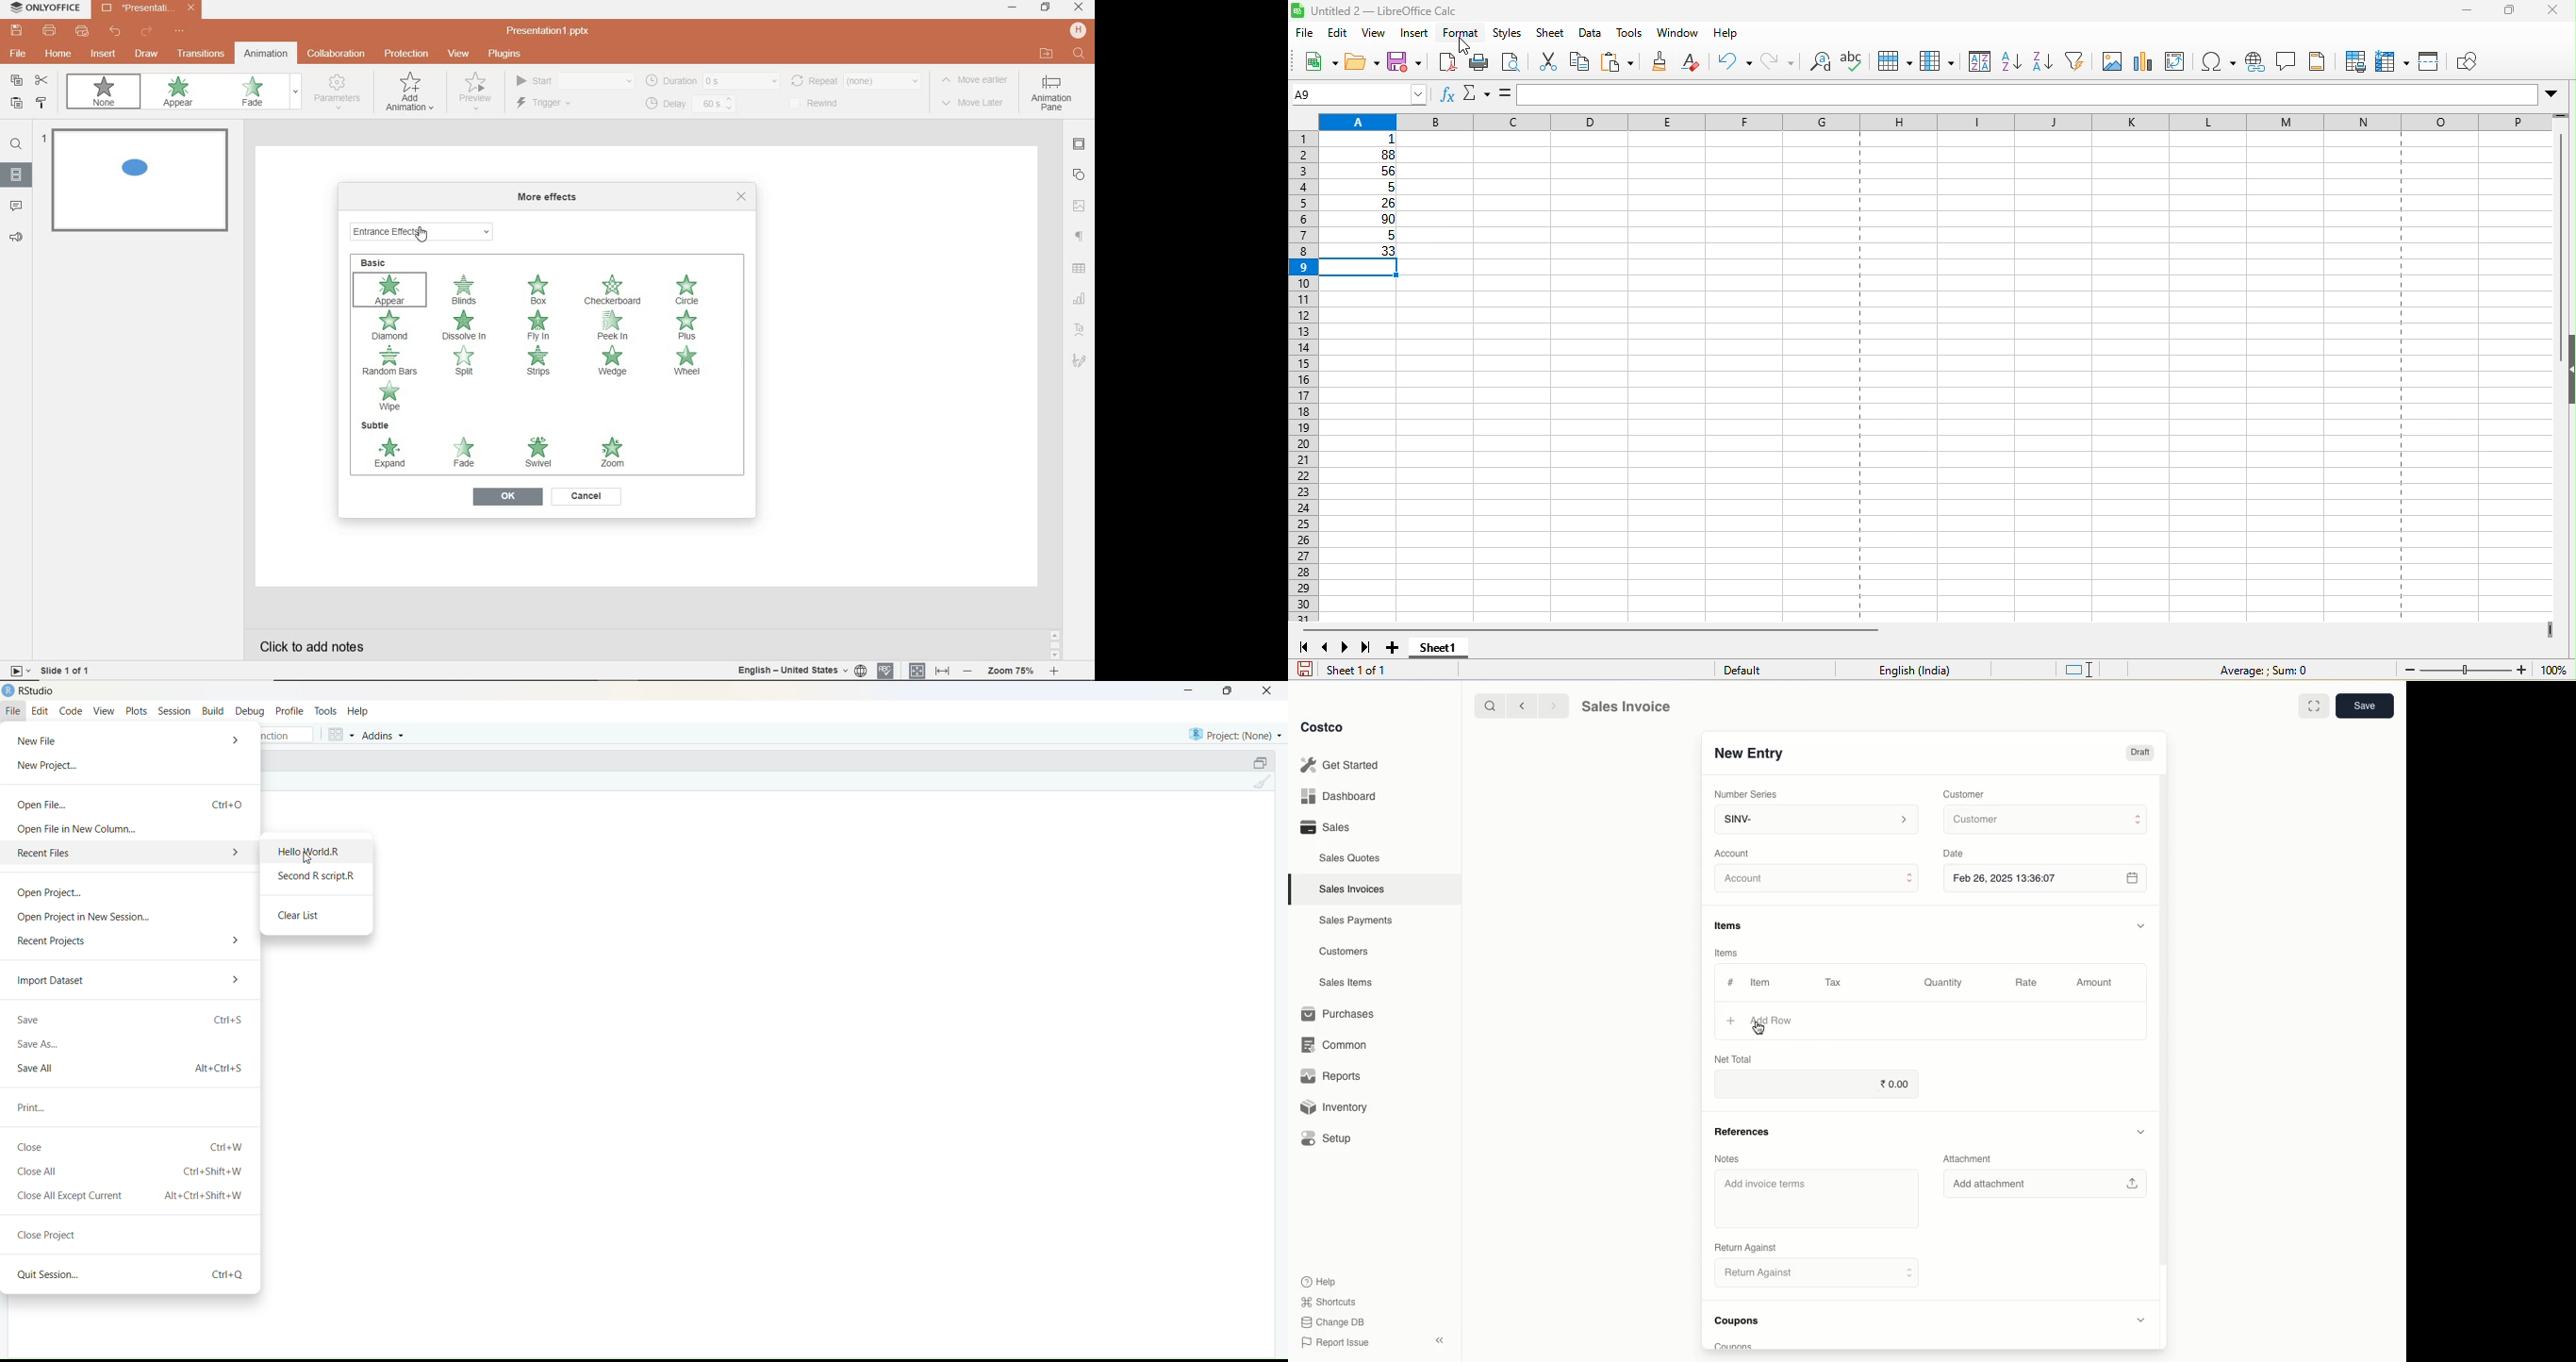 The image size is (2576, 1372). I want to click on ‘Account, so click(1736, 853).